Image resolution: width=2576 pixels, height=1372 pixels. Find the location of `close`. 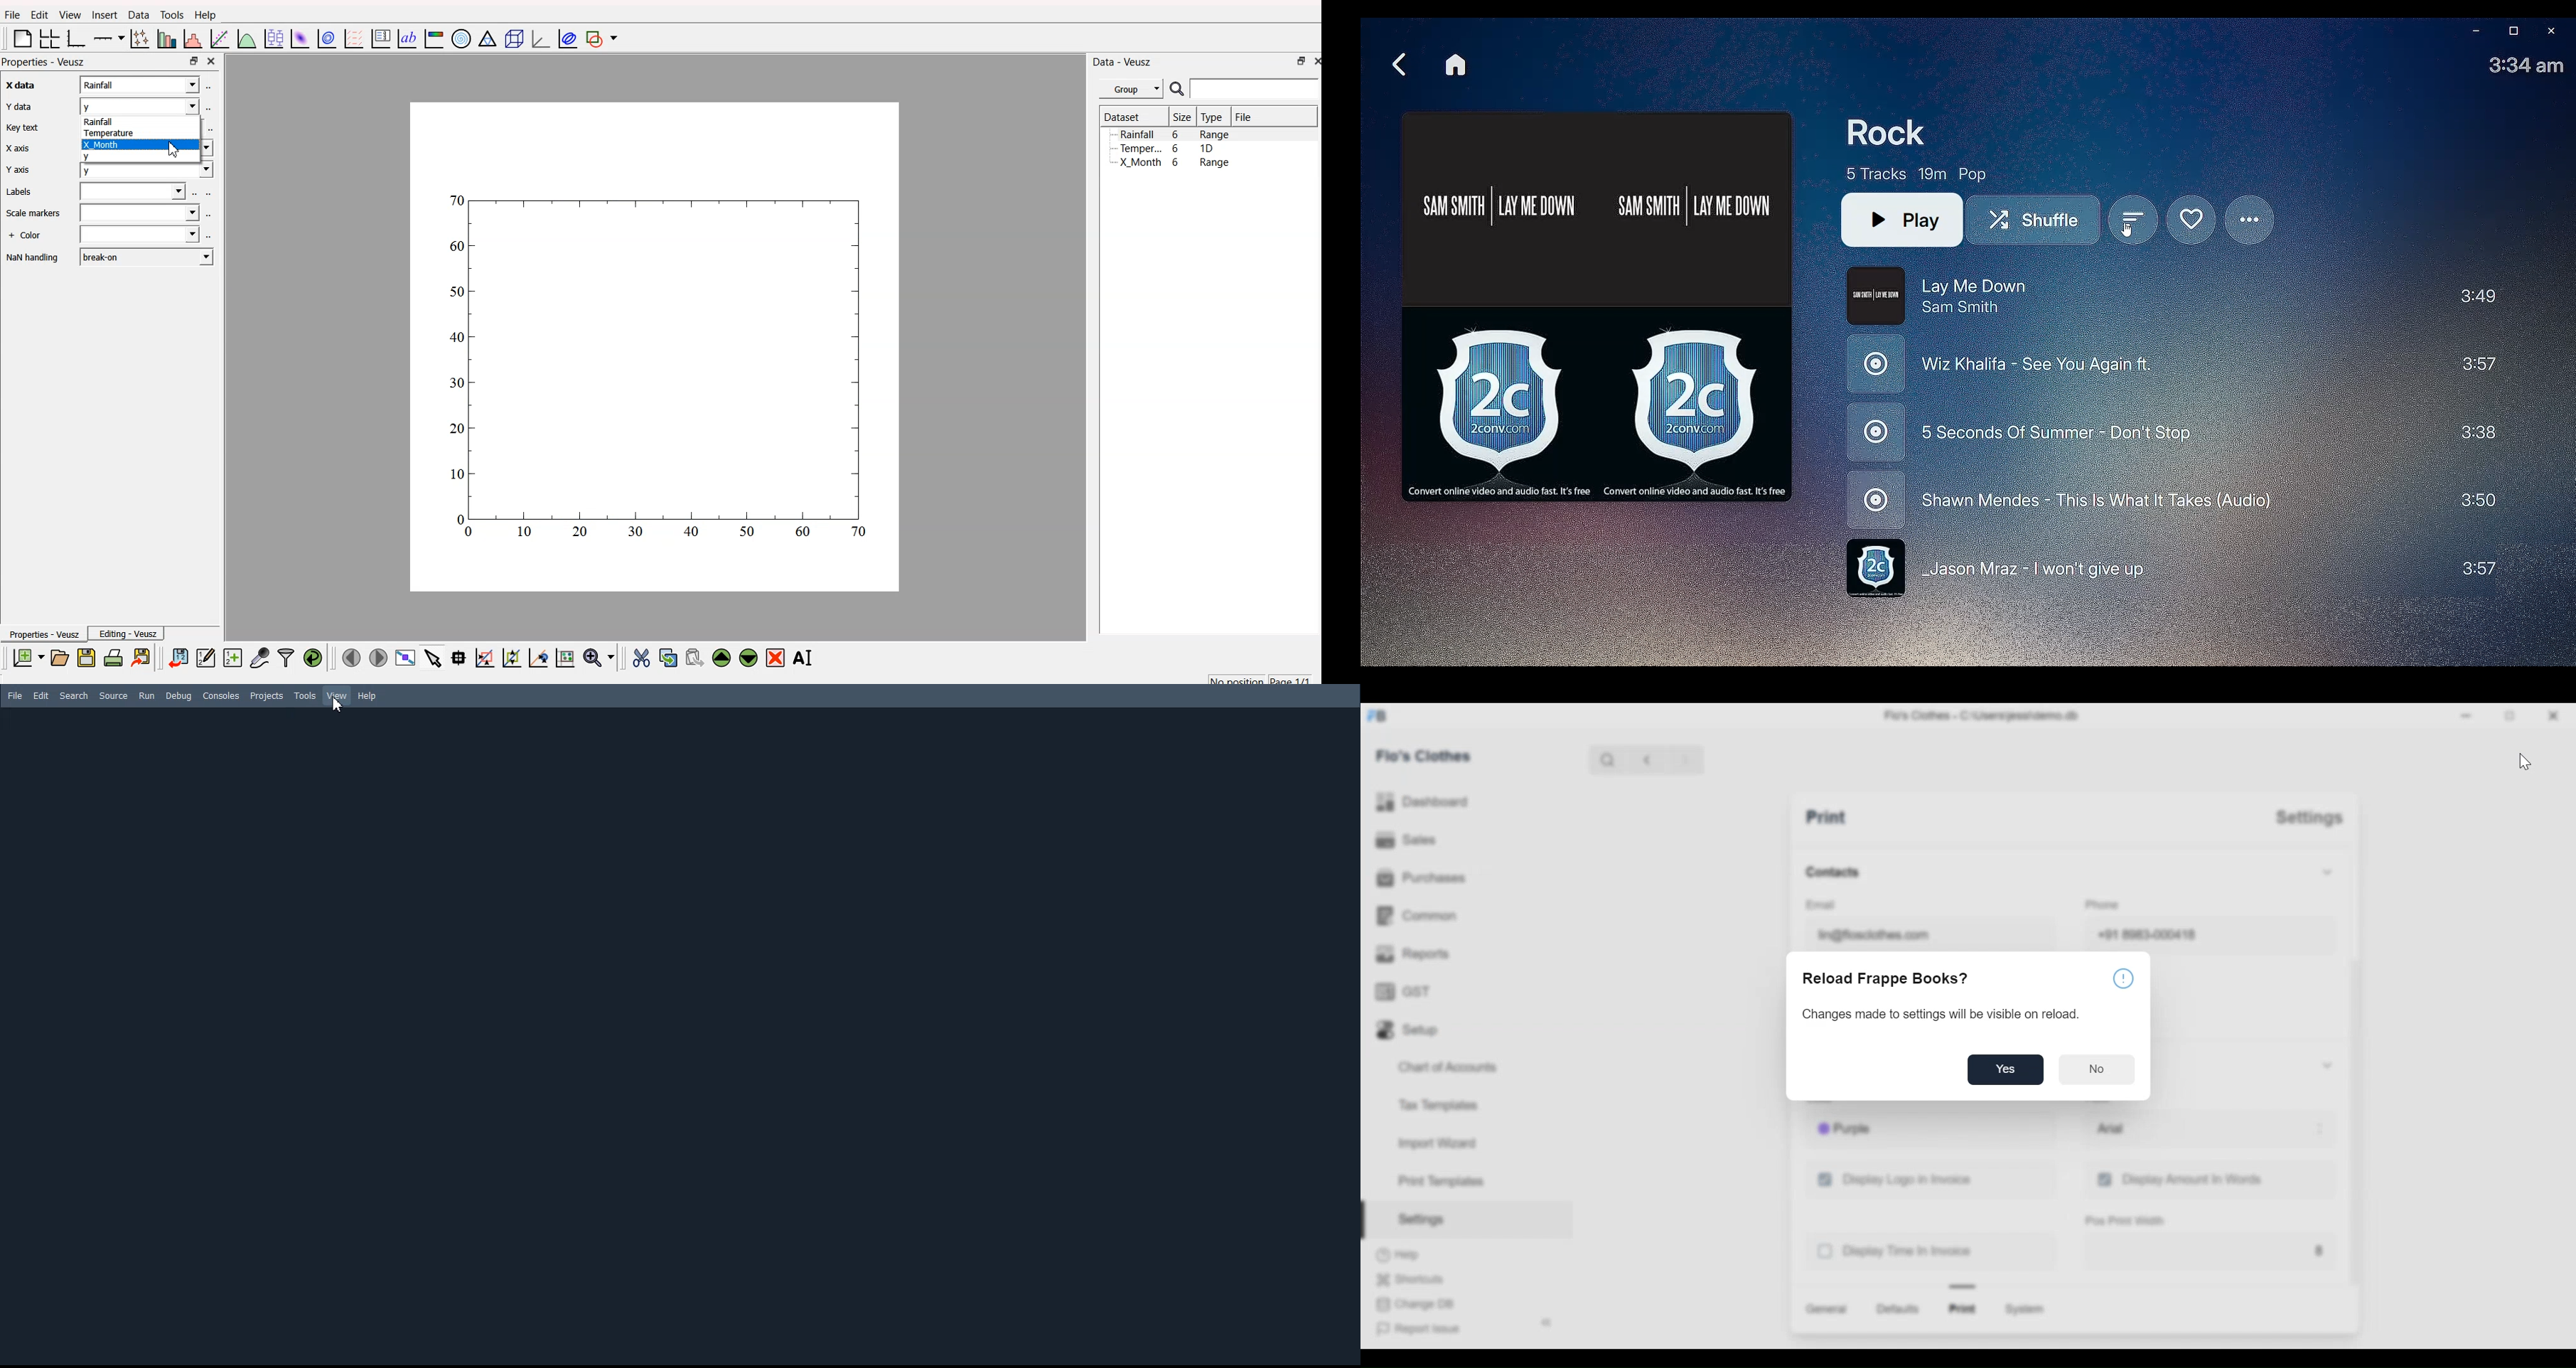

close is located at coordinates (1315, 62).